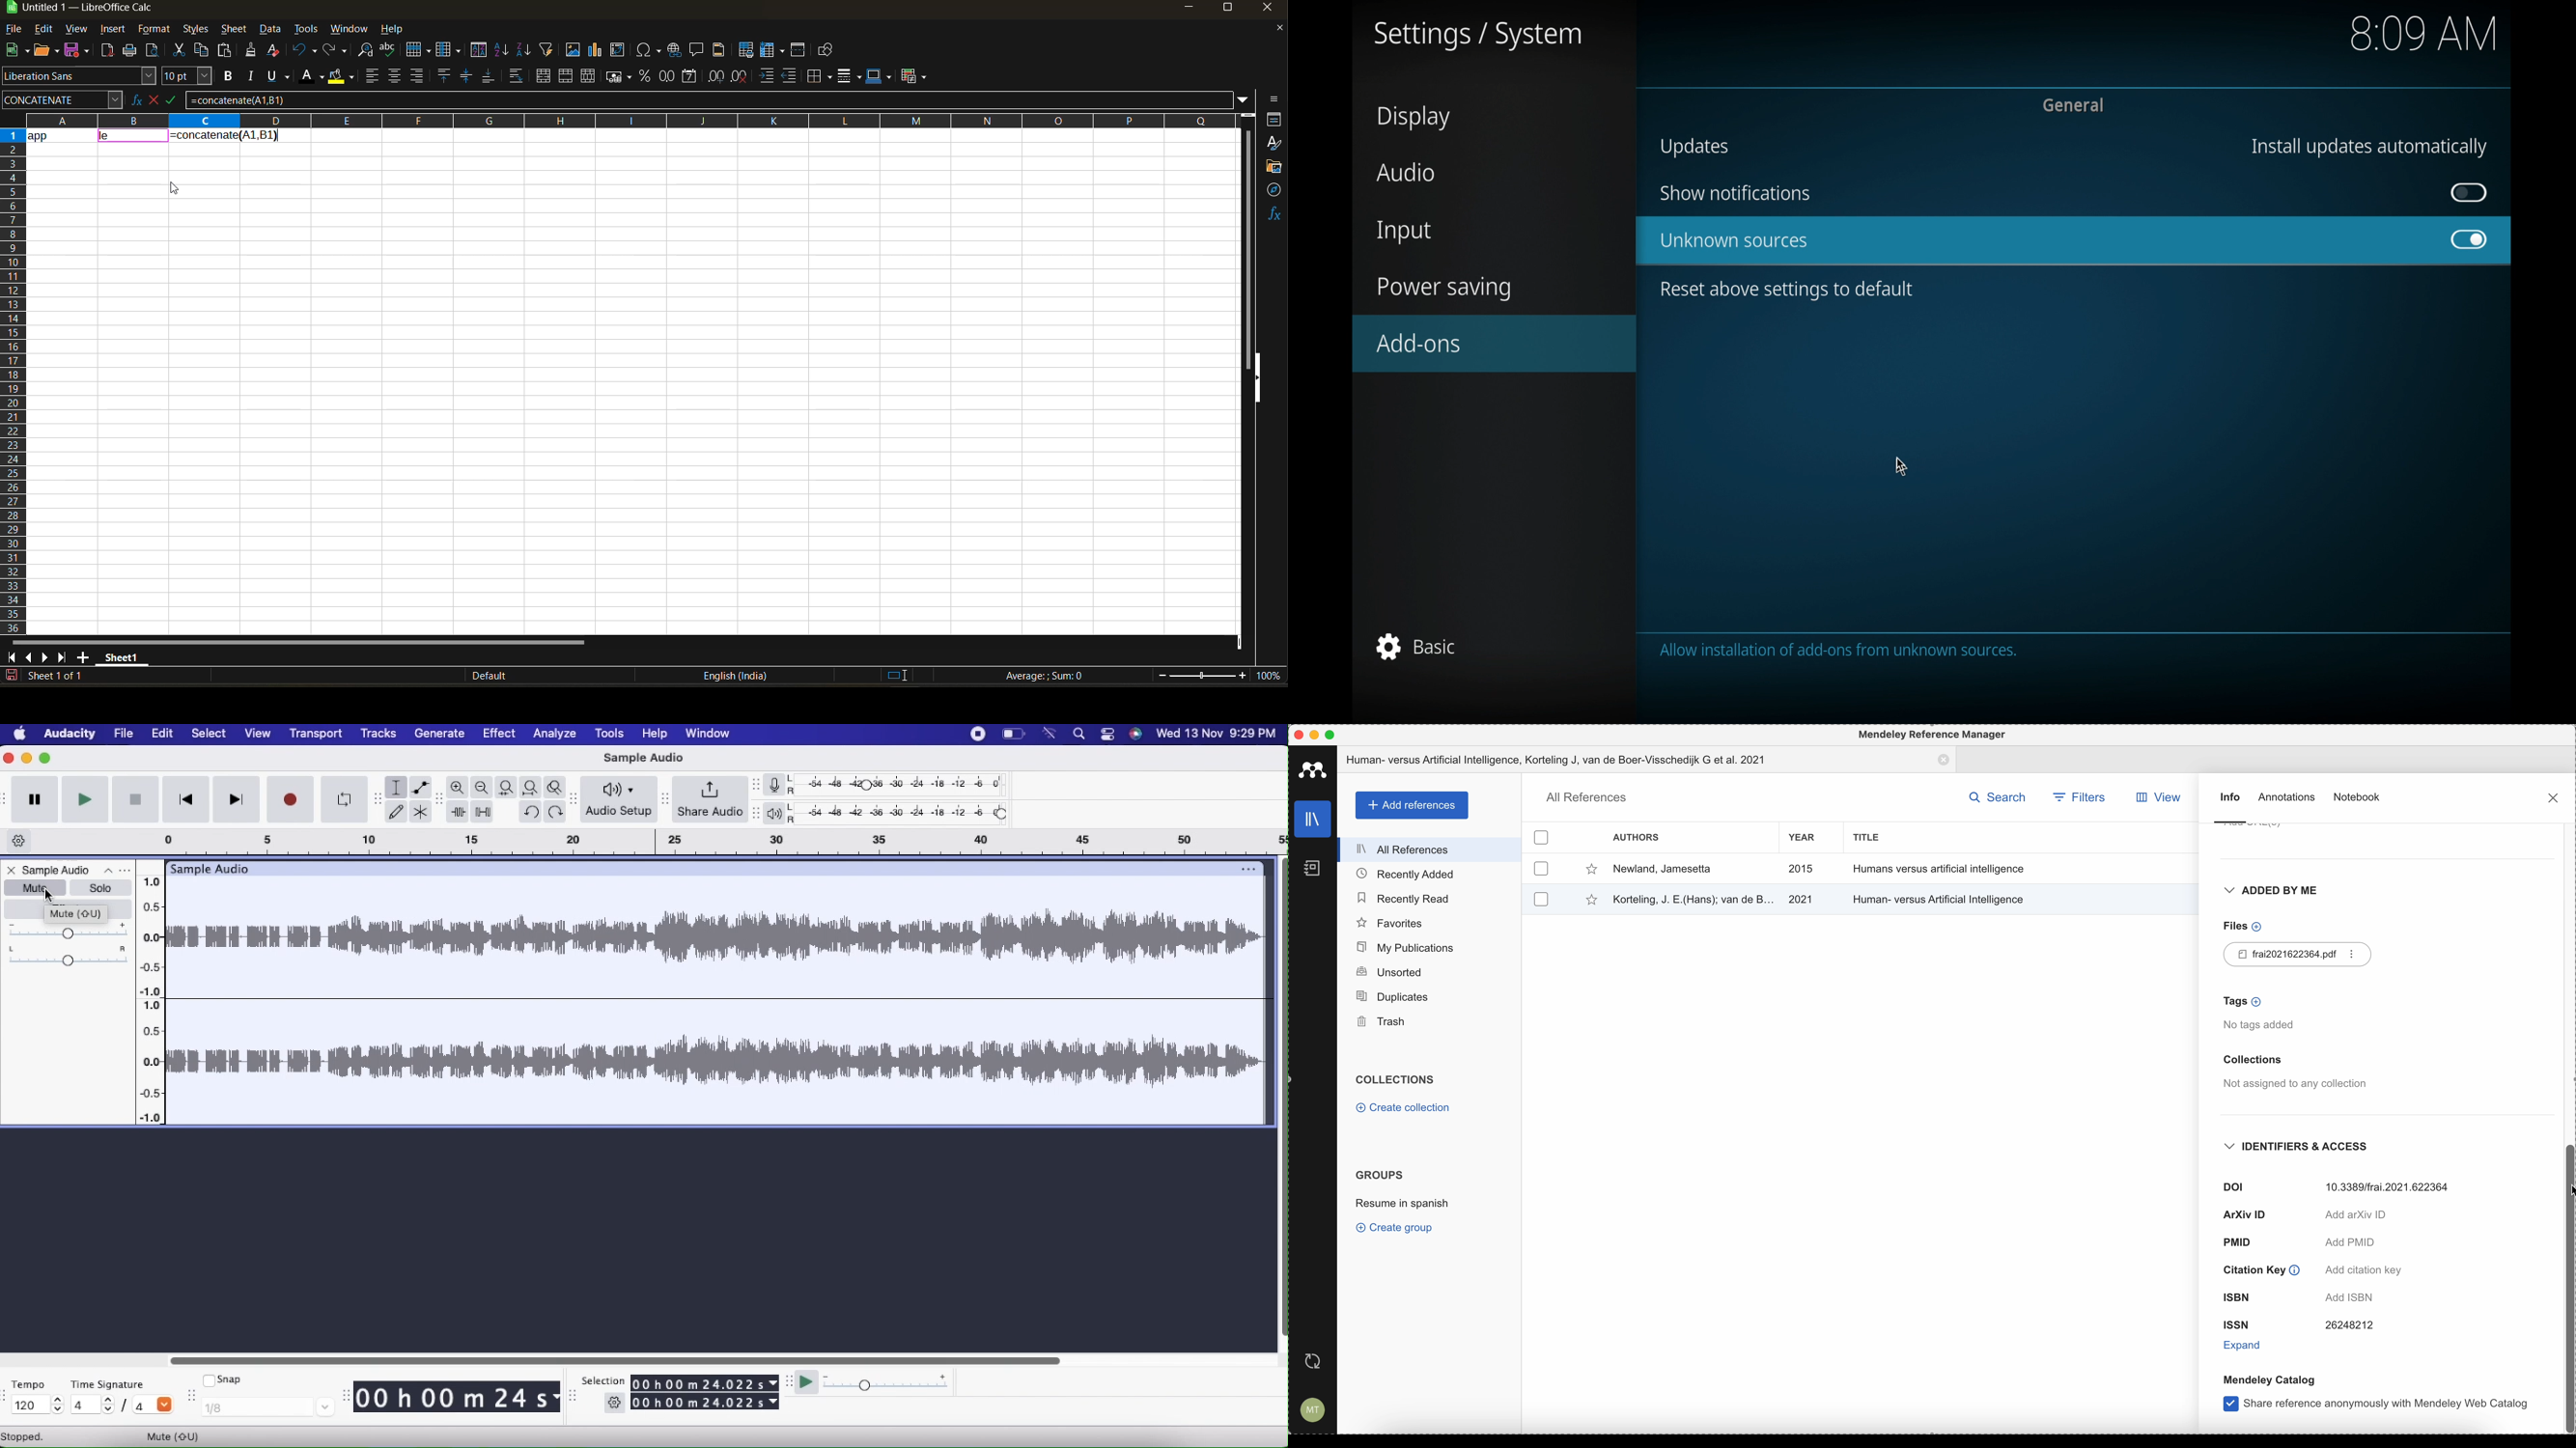 The height and width of the screenshot is (1456, 2576). What do you see at coordinates (1496, 343) in the screenshot?
I see `add-ons` at bounding box center [1496, 343].